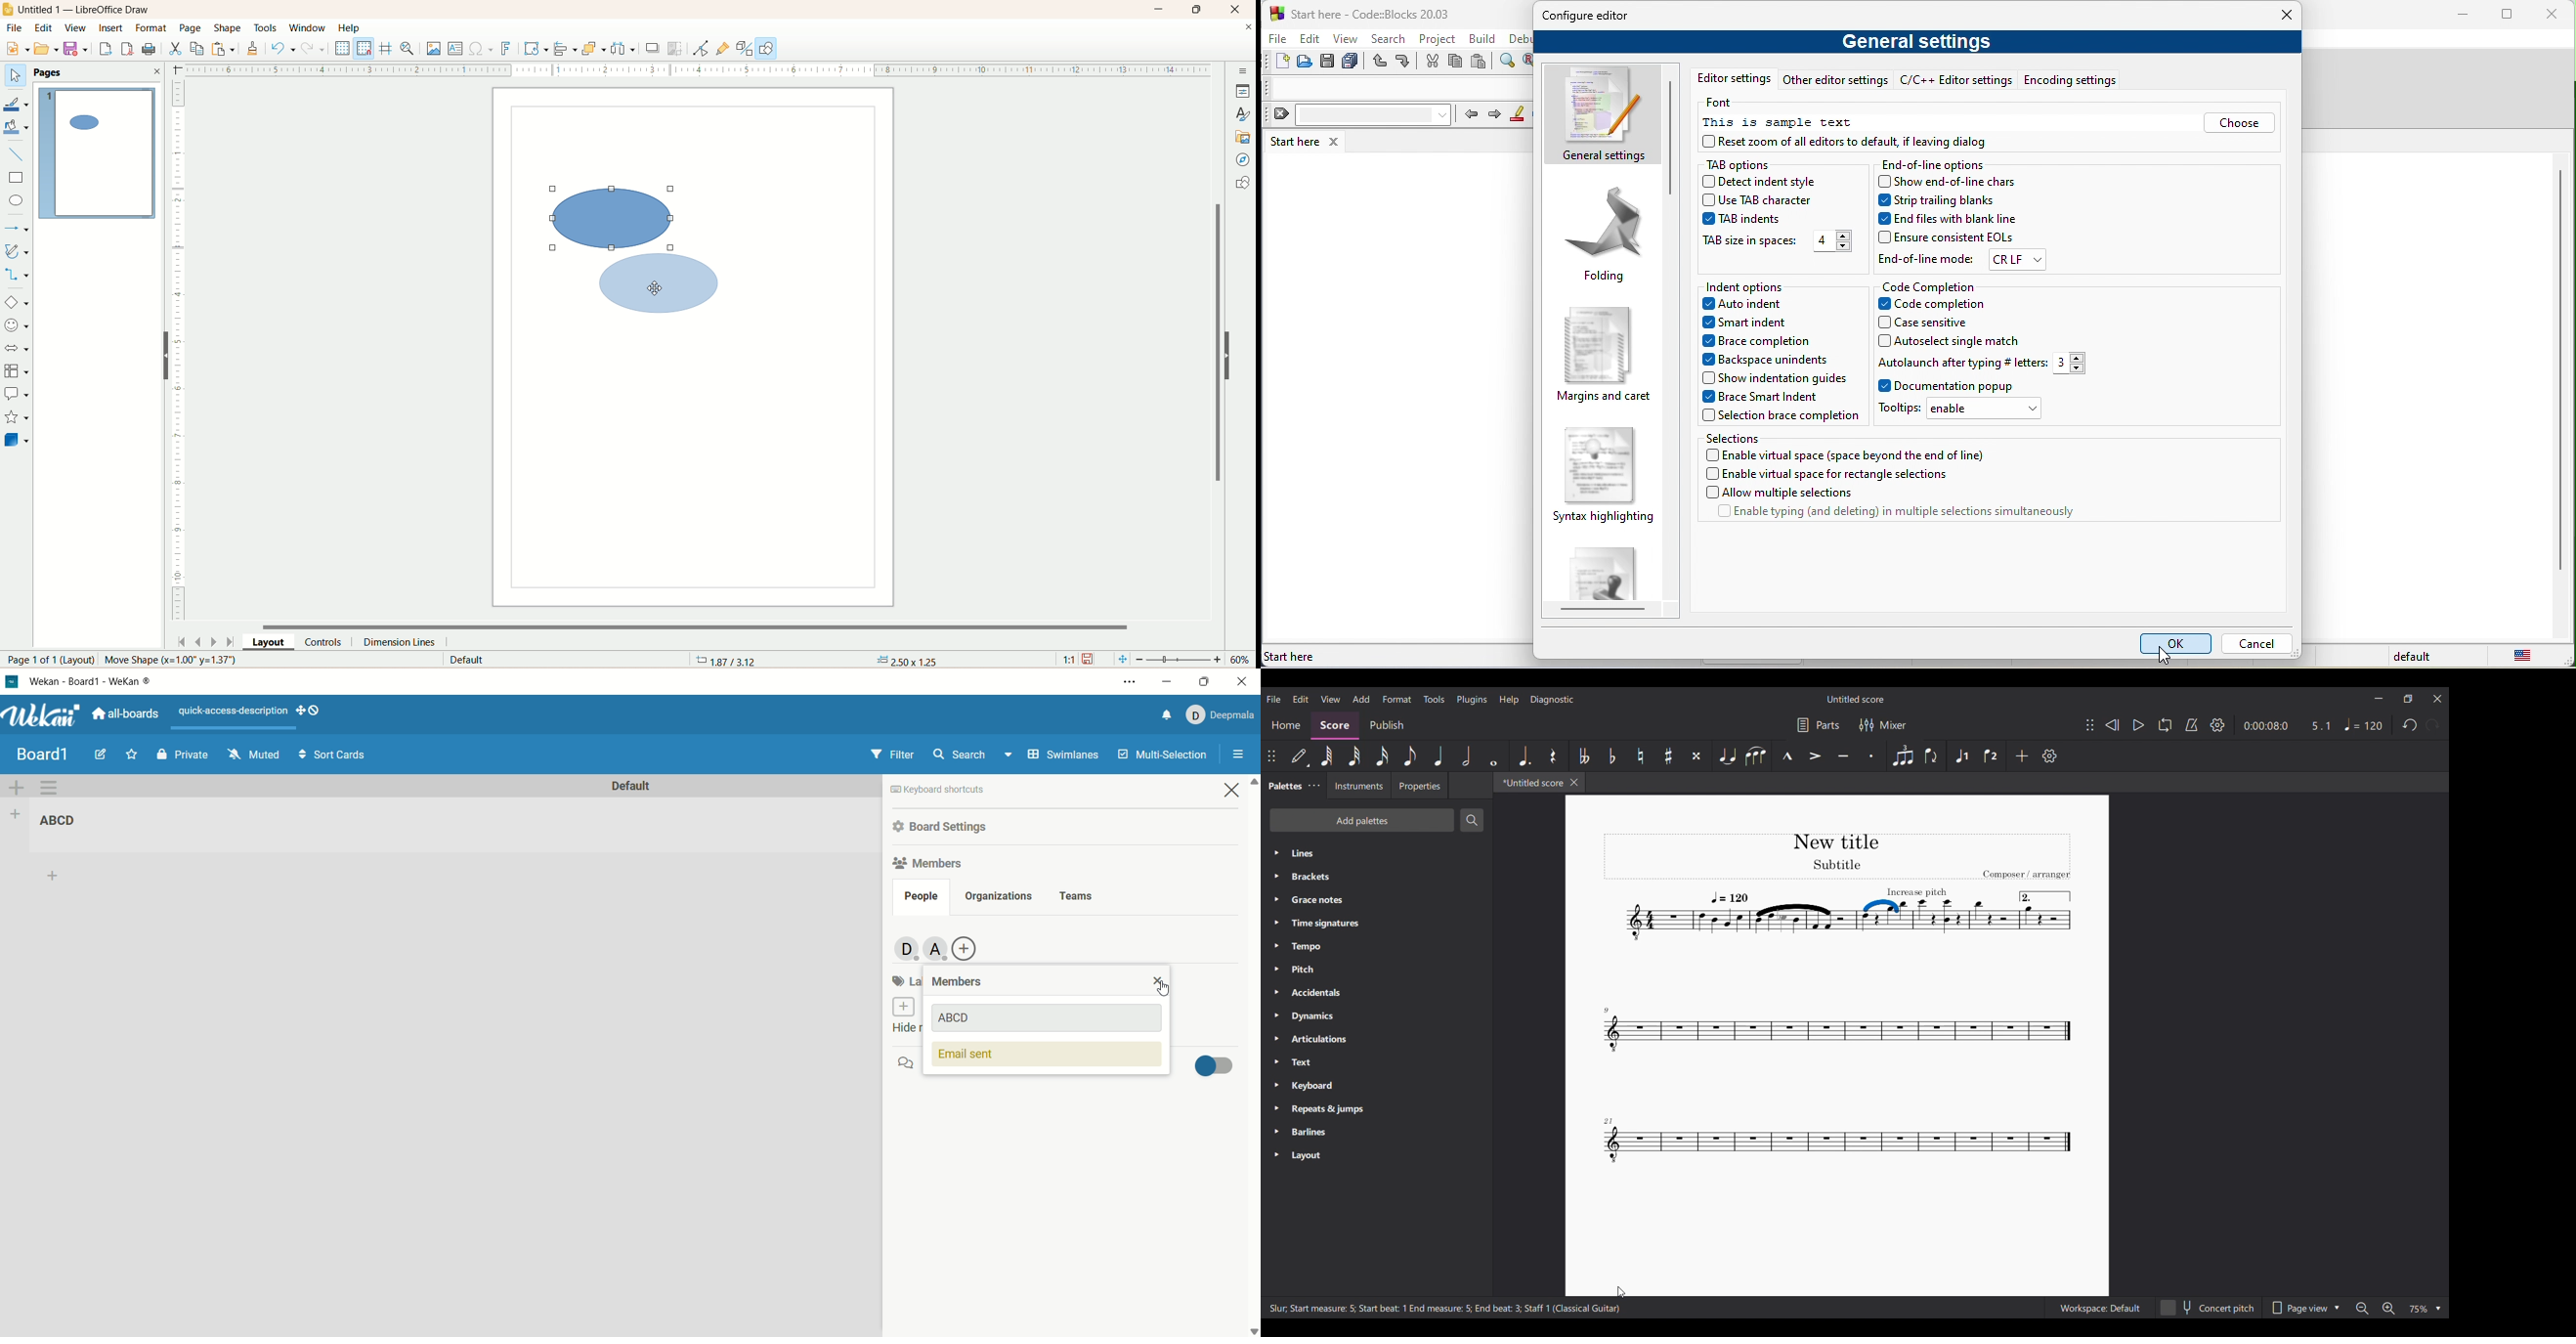 The image size is (2576, 1344). I want to click on insert textbox, so click(454, 48).